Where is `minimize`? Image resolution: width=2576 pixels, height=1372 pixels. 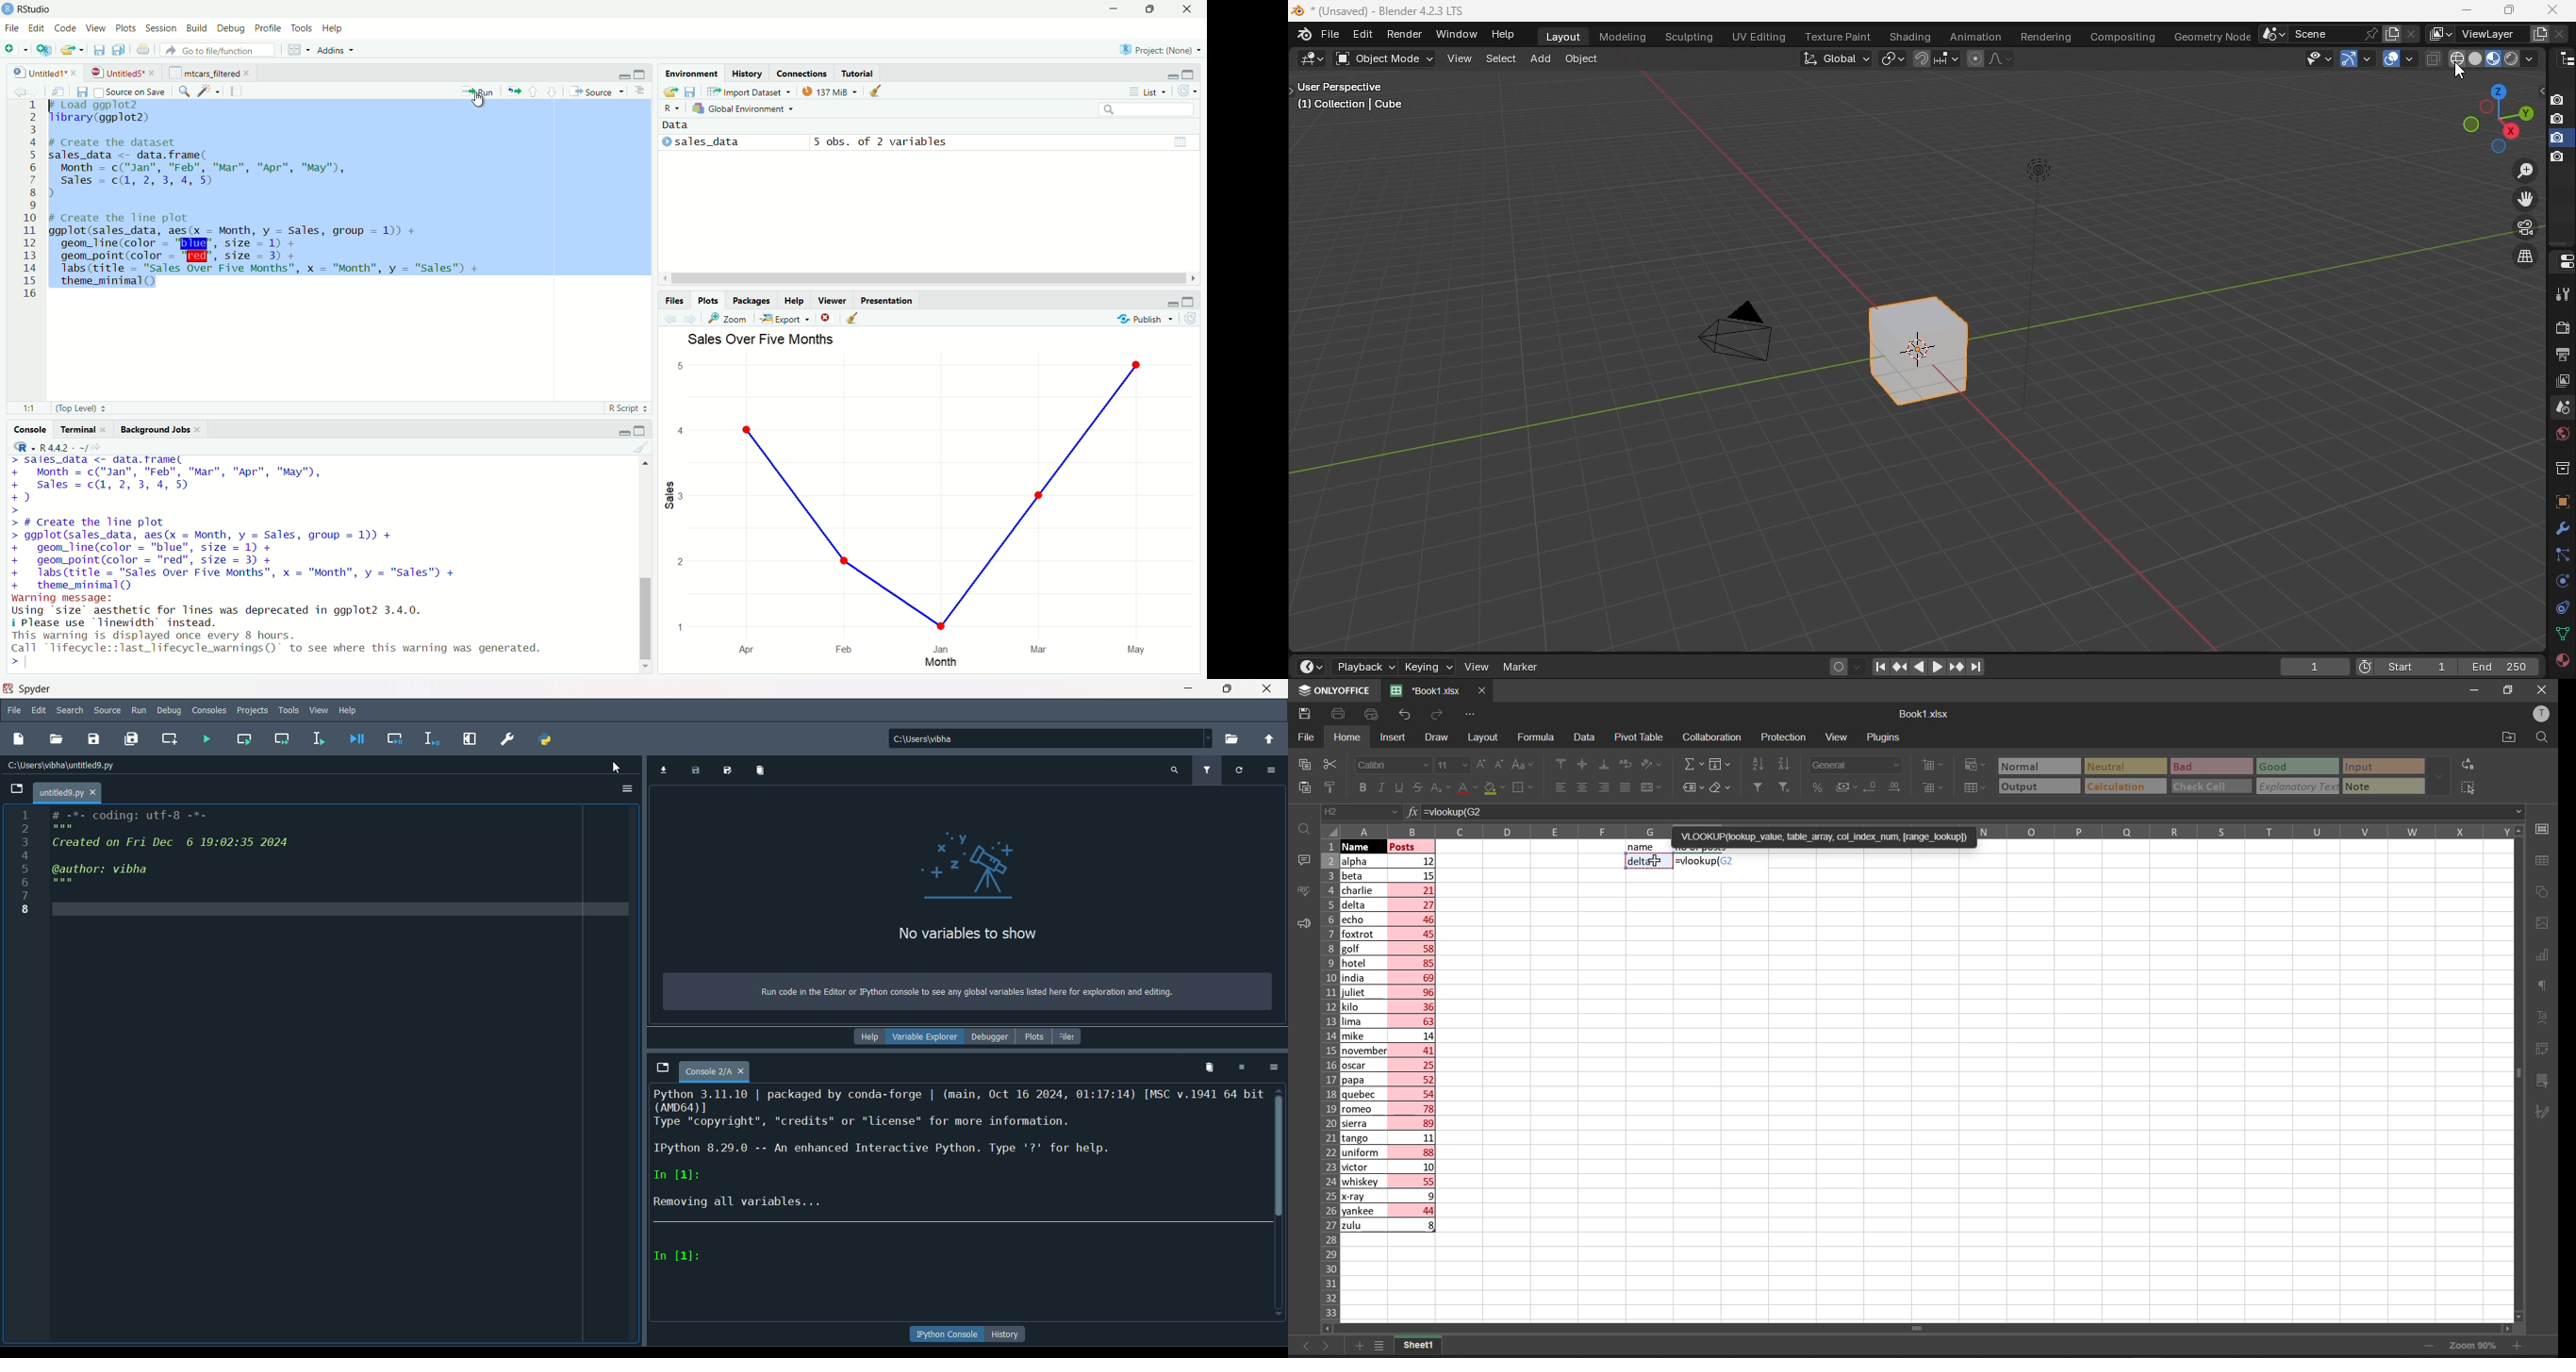
minimize is located at coordinates (624, 75).